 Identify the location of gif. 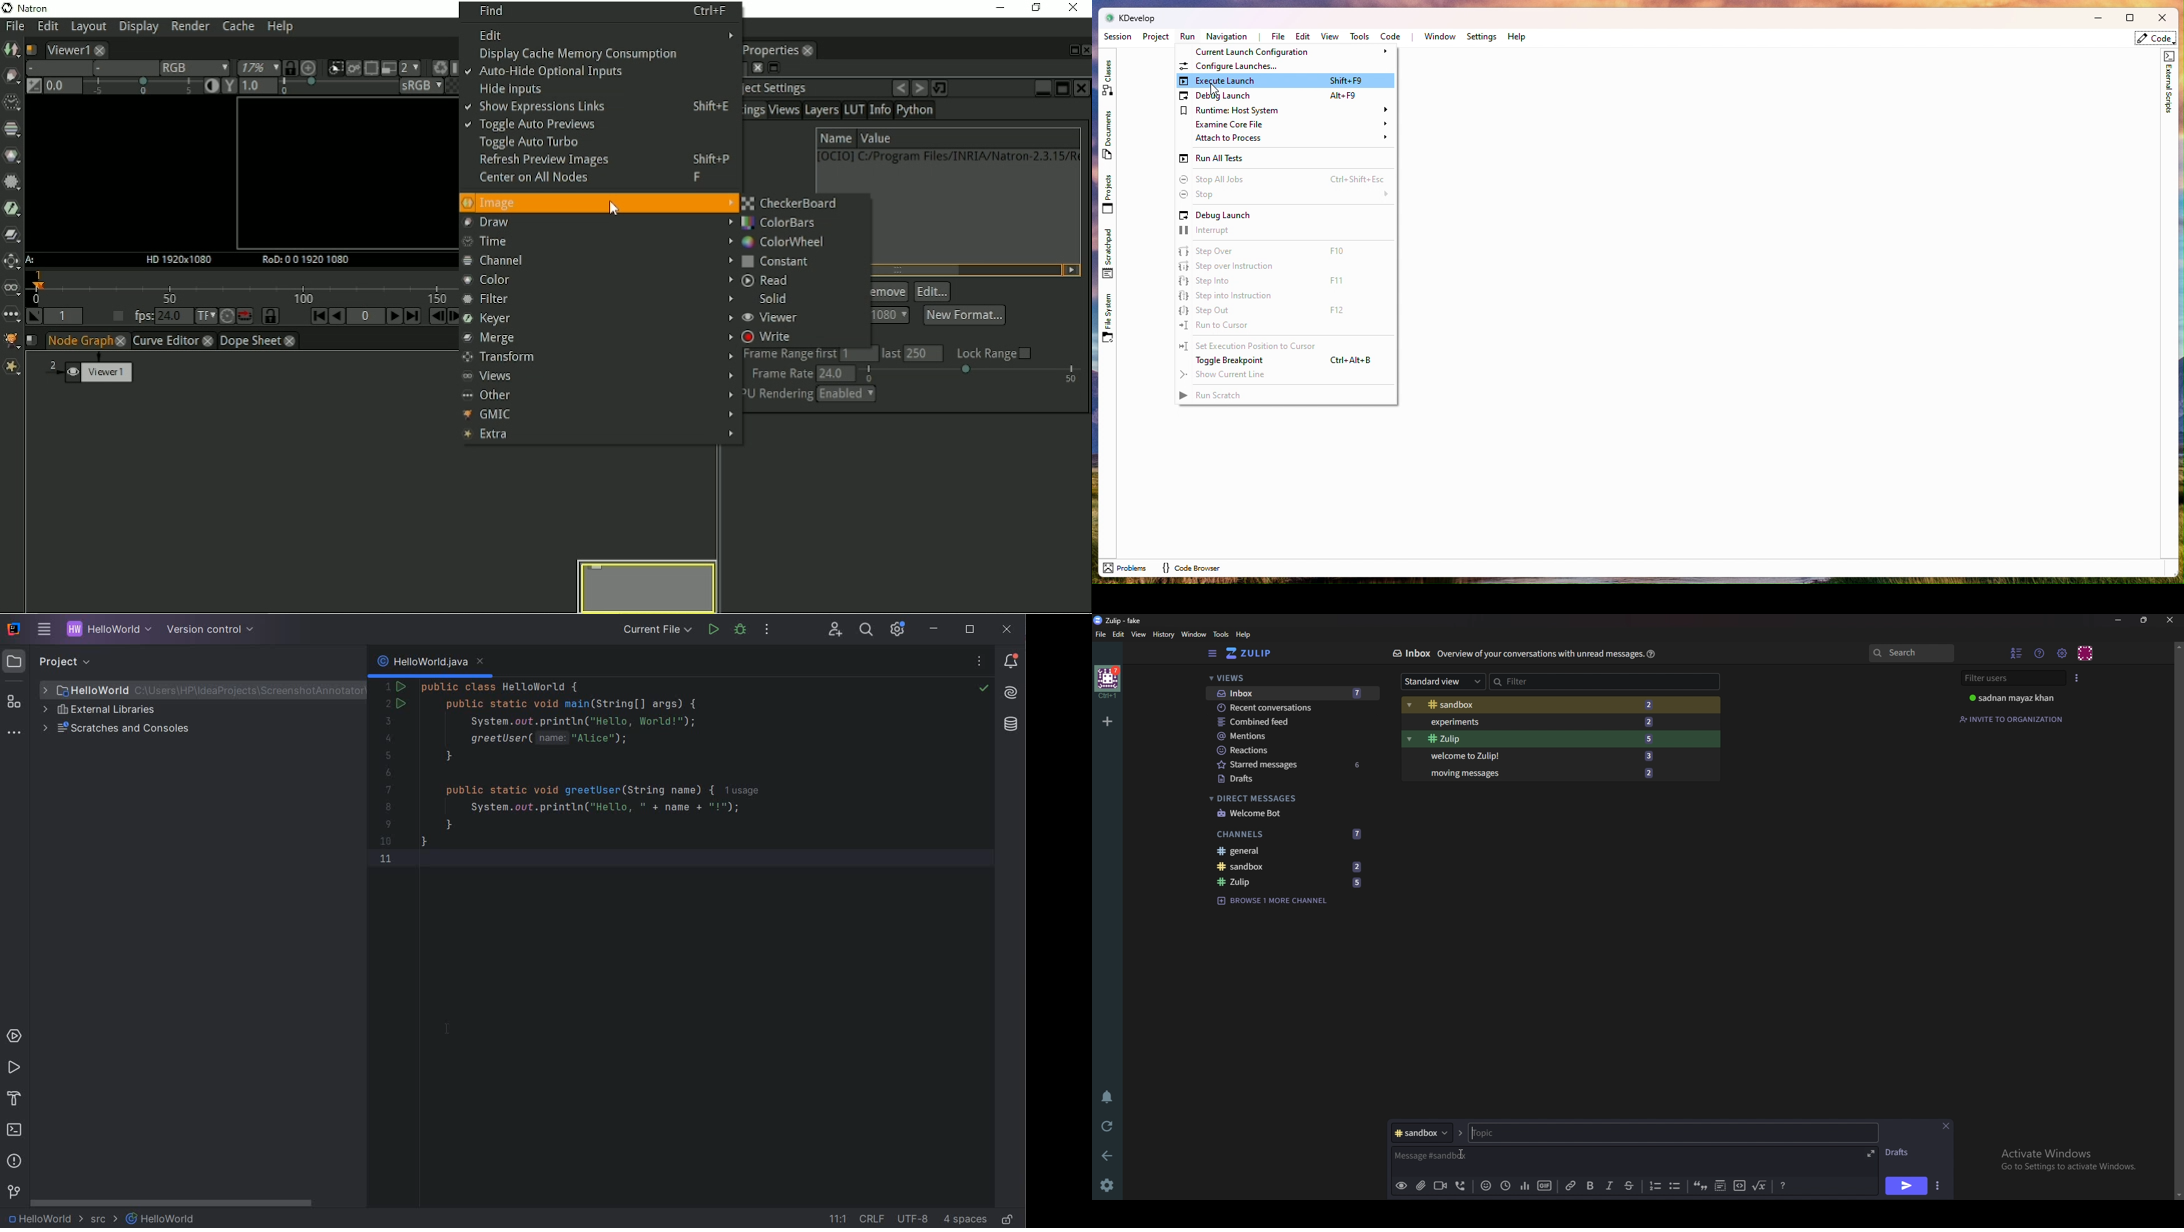
(1545, 1186).